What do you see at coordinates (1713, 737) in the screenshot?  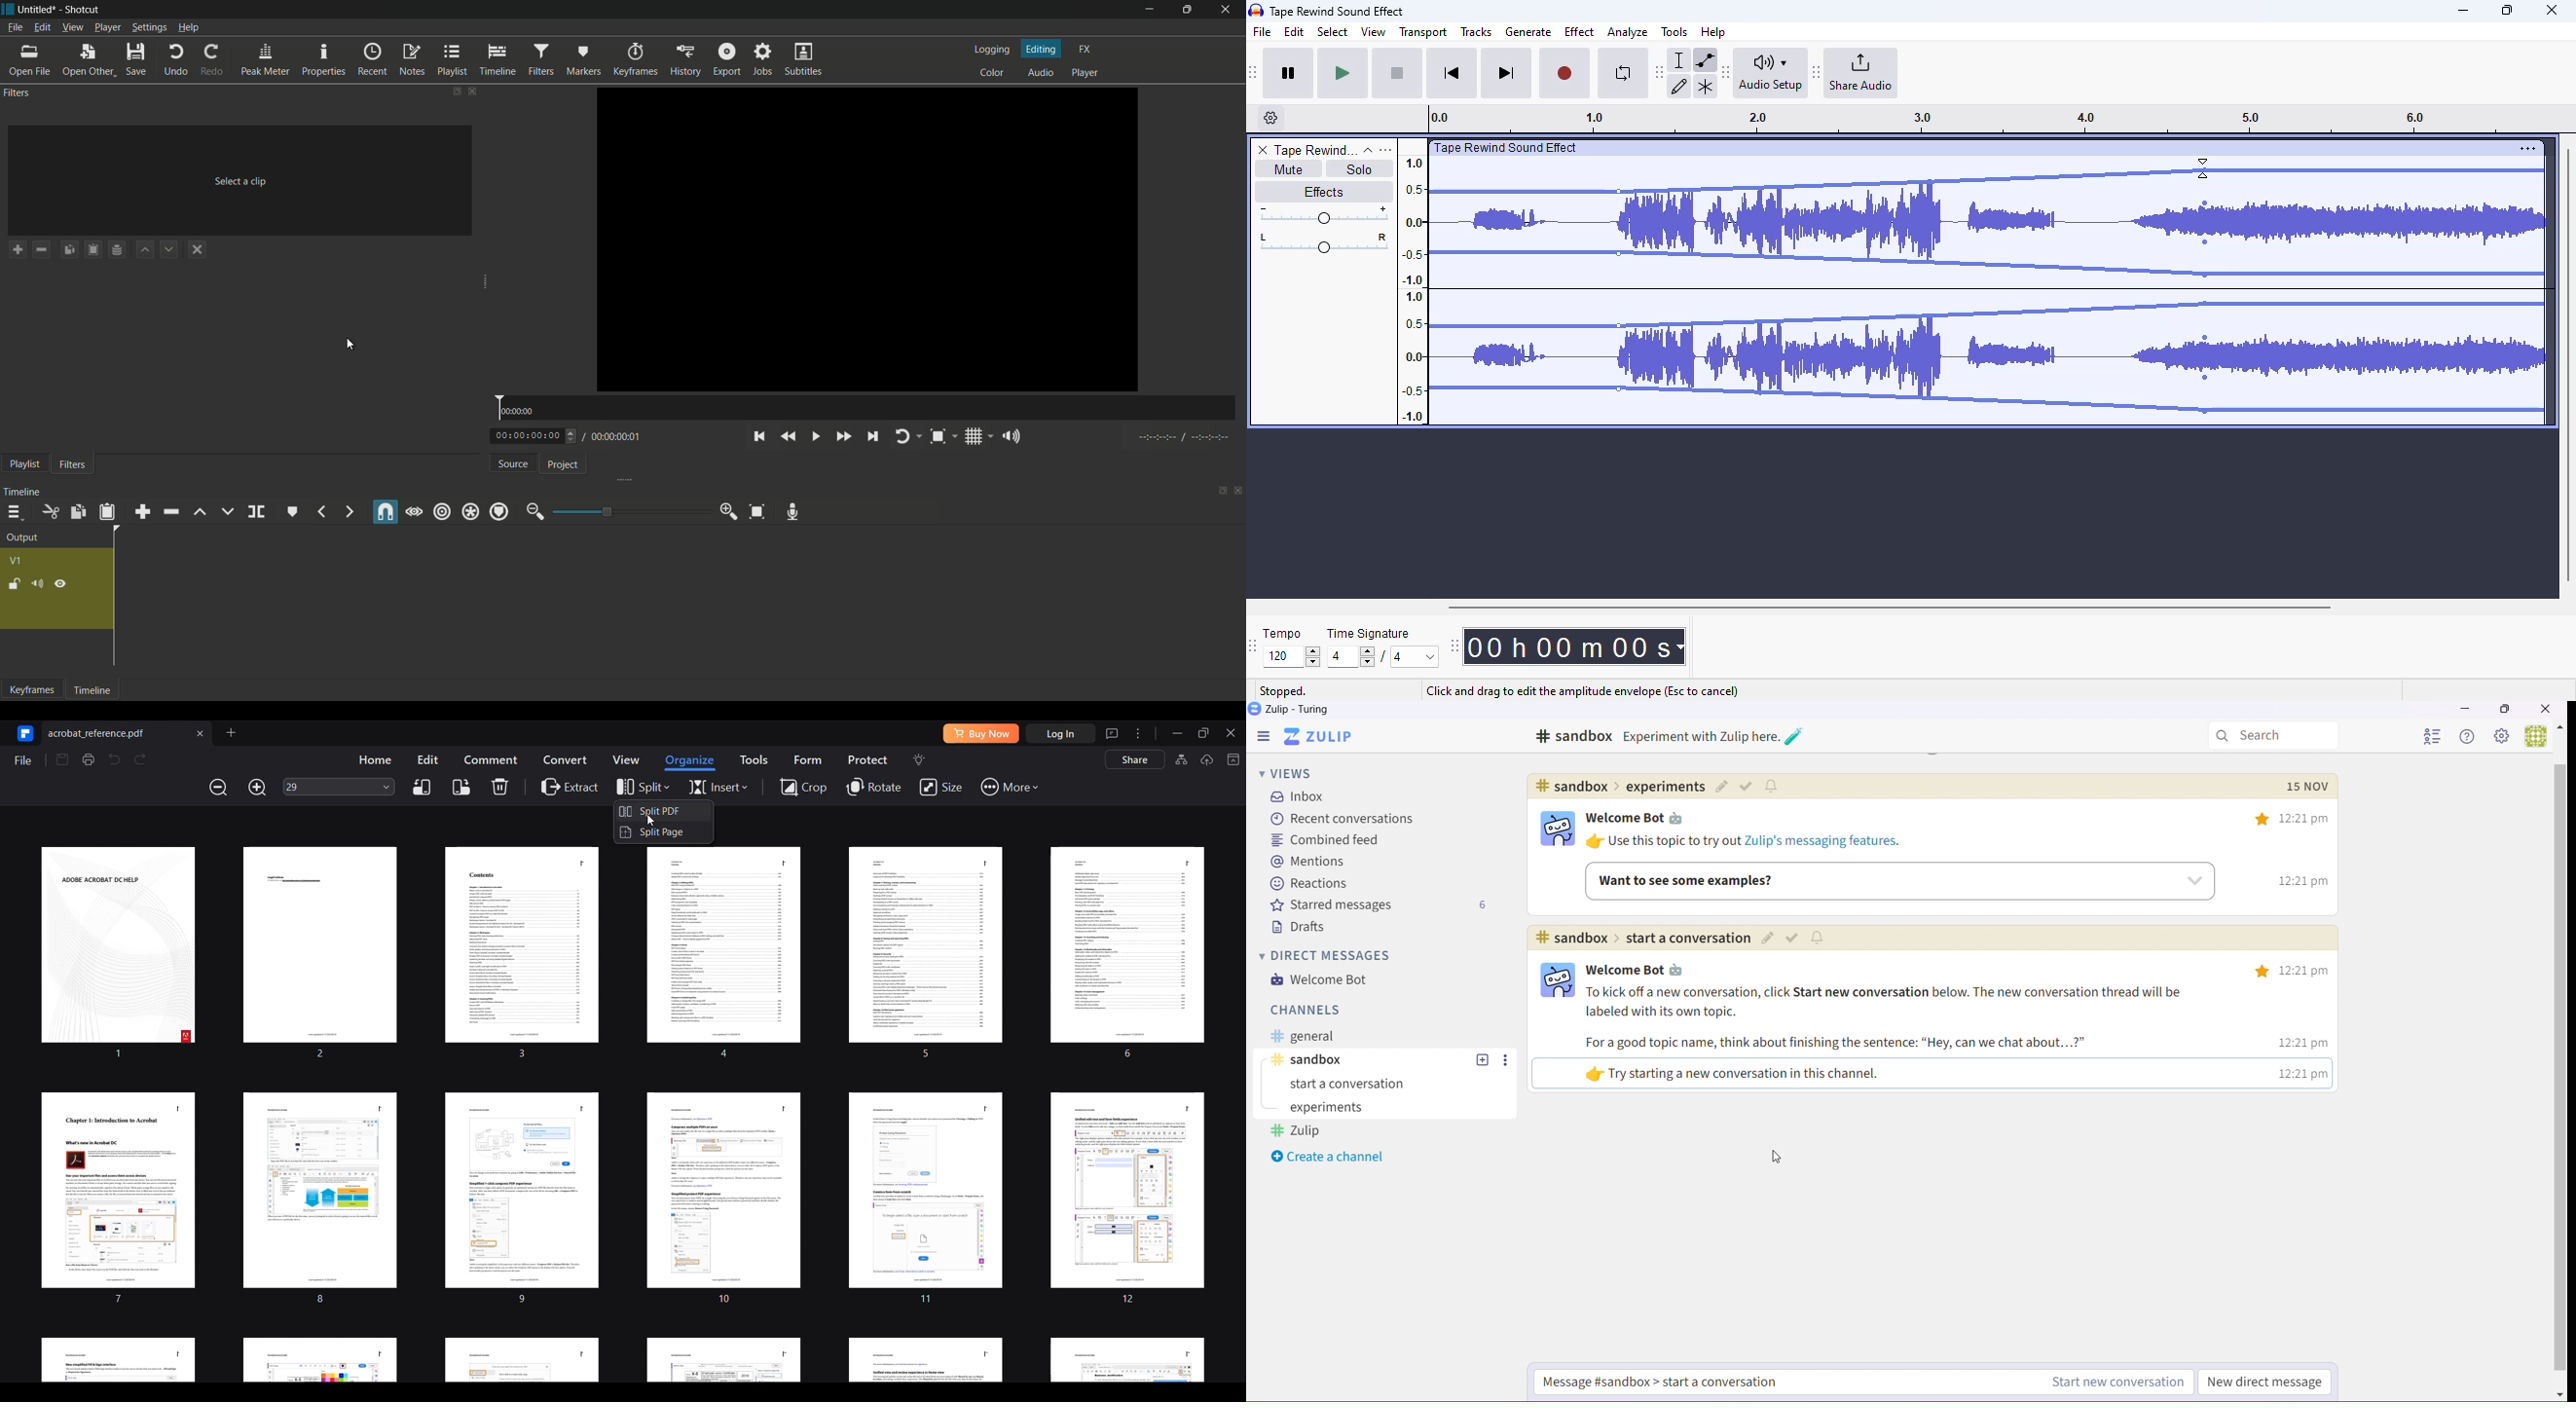 I see `` at bounding box center [1713, 737].